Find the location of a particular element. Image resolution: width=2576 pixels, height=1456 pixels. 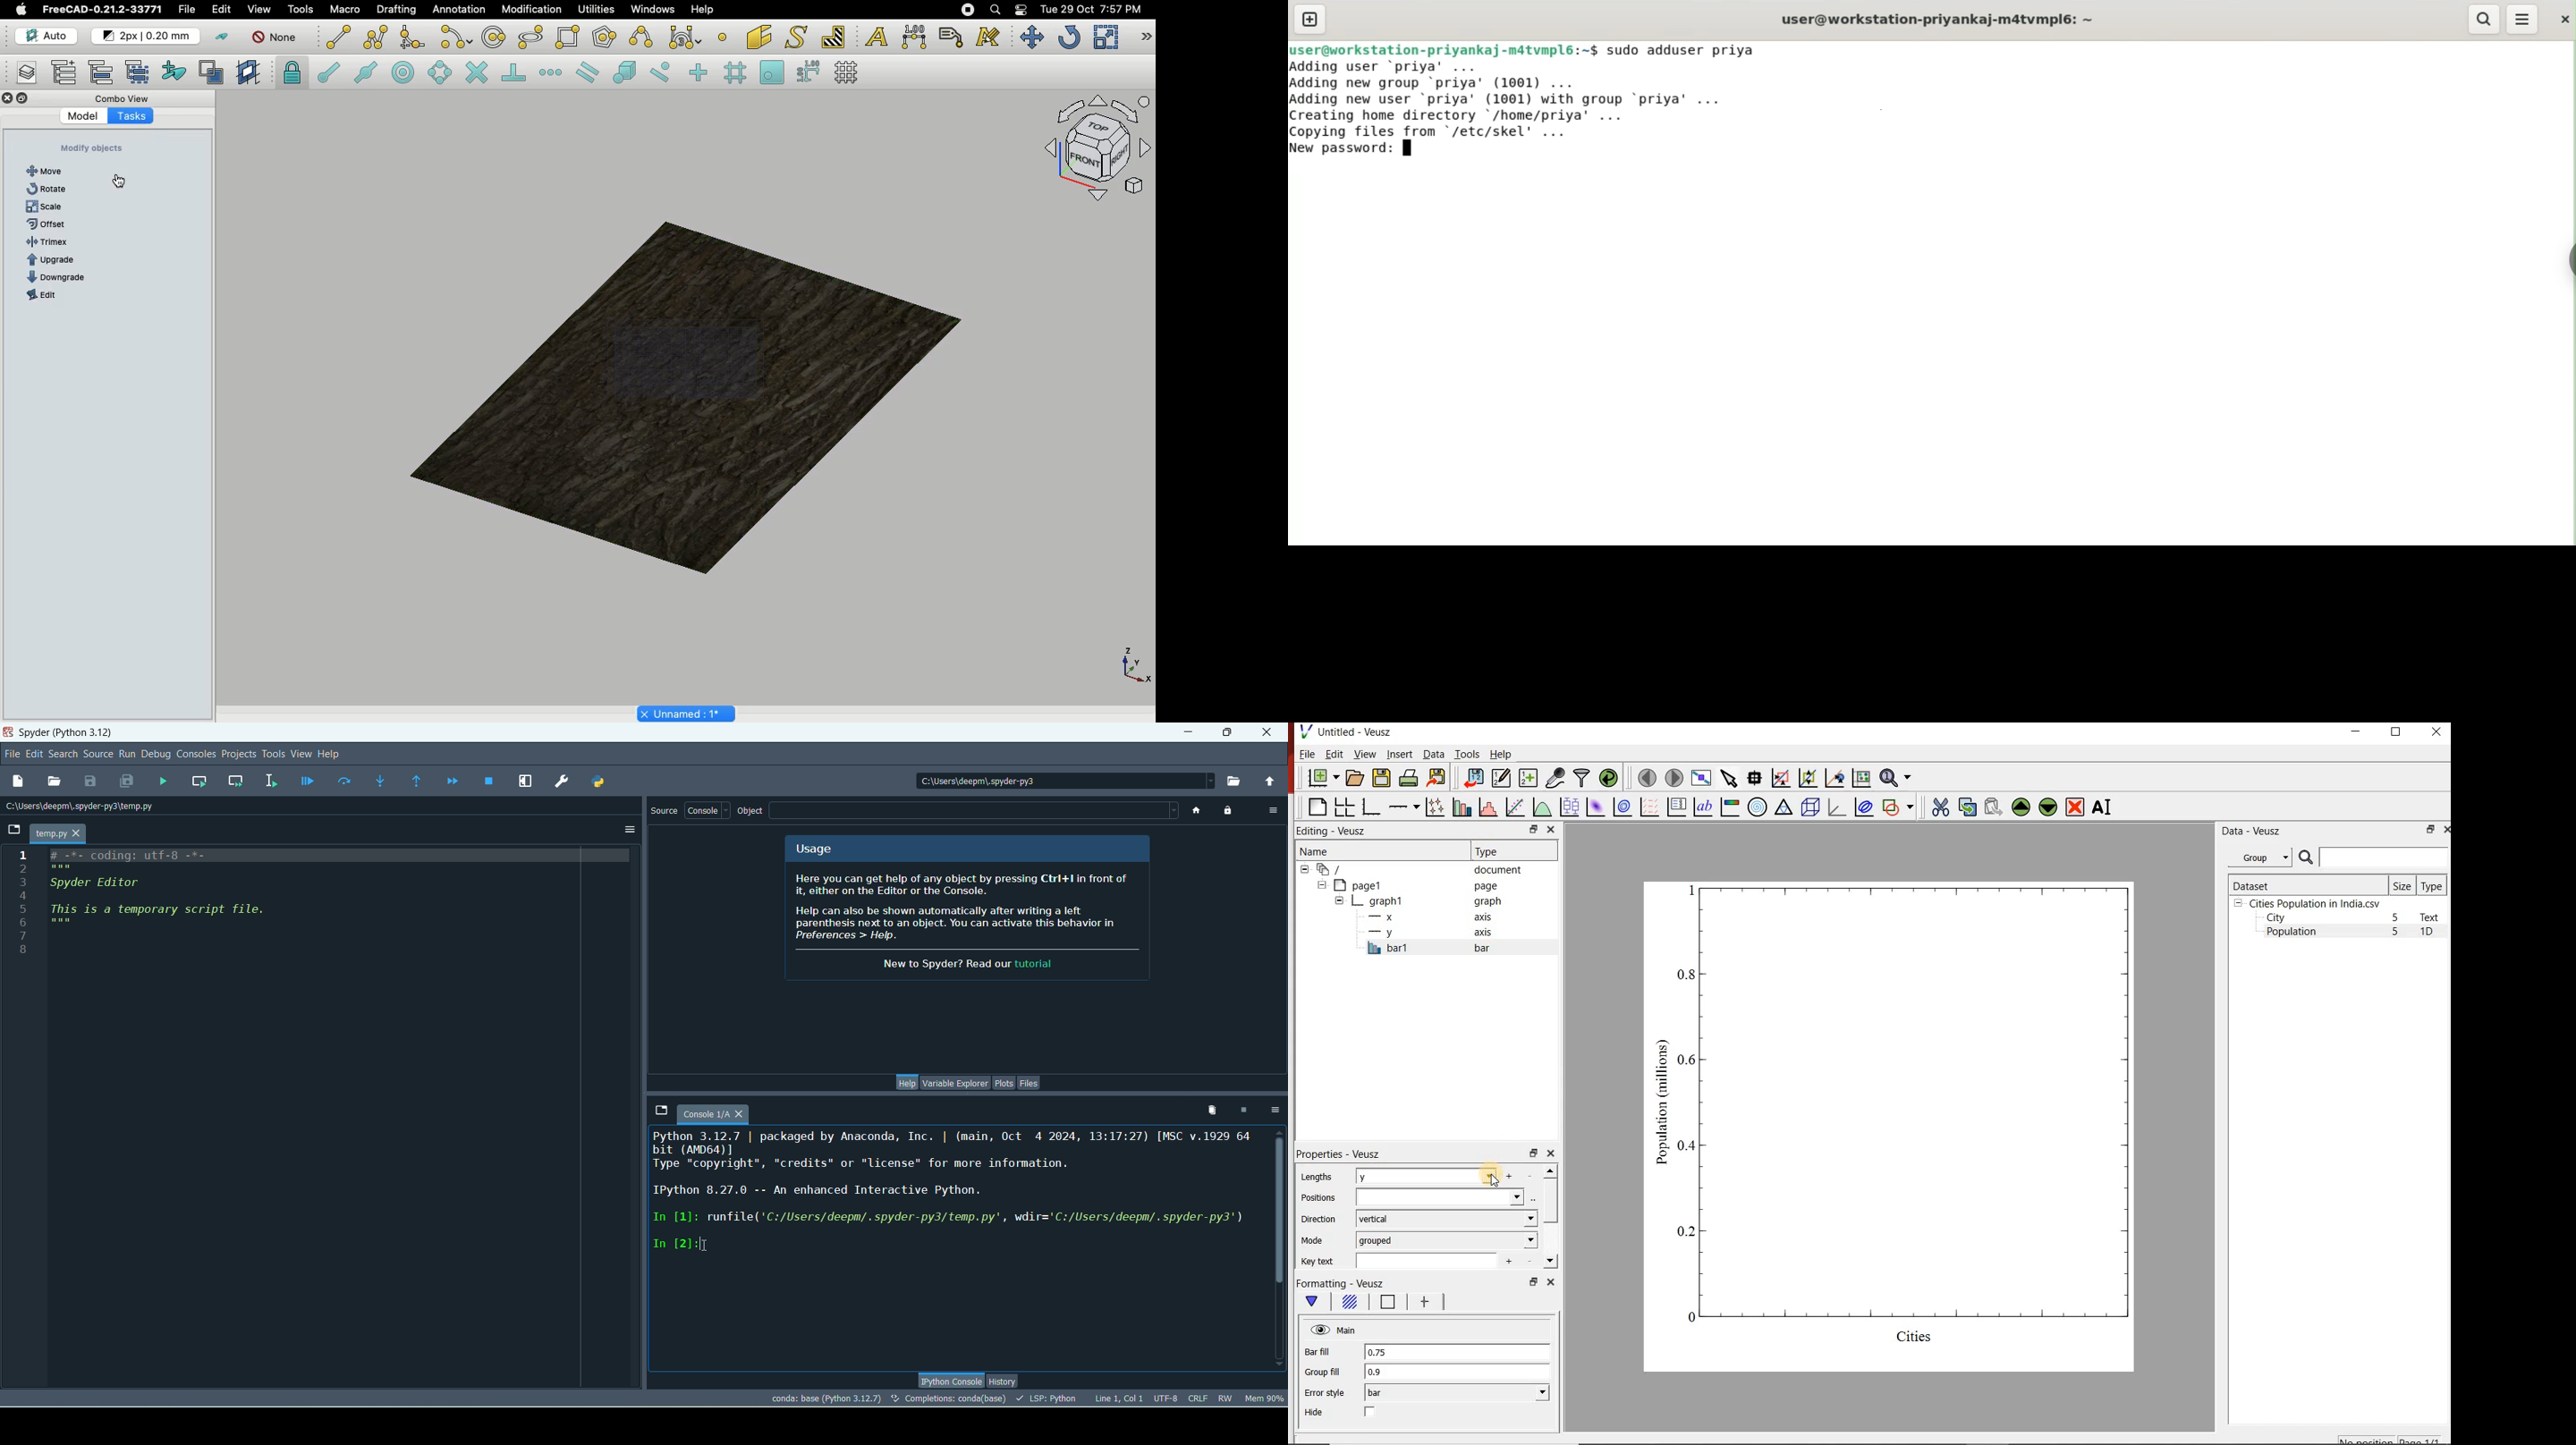

Circle is located at coordinates (495, 39).